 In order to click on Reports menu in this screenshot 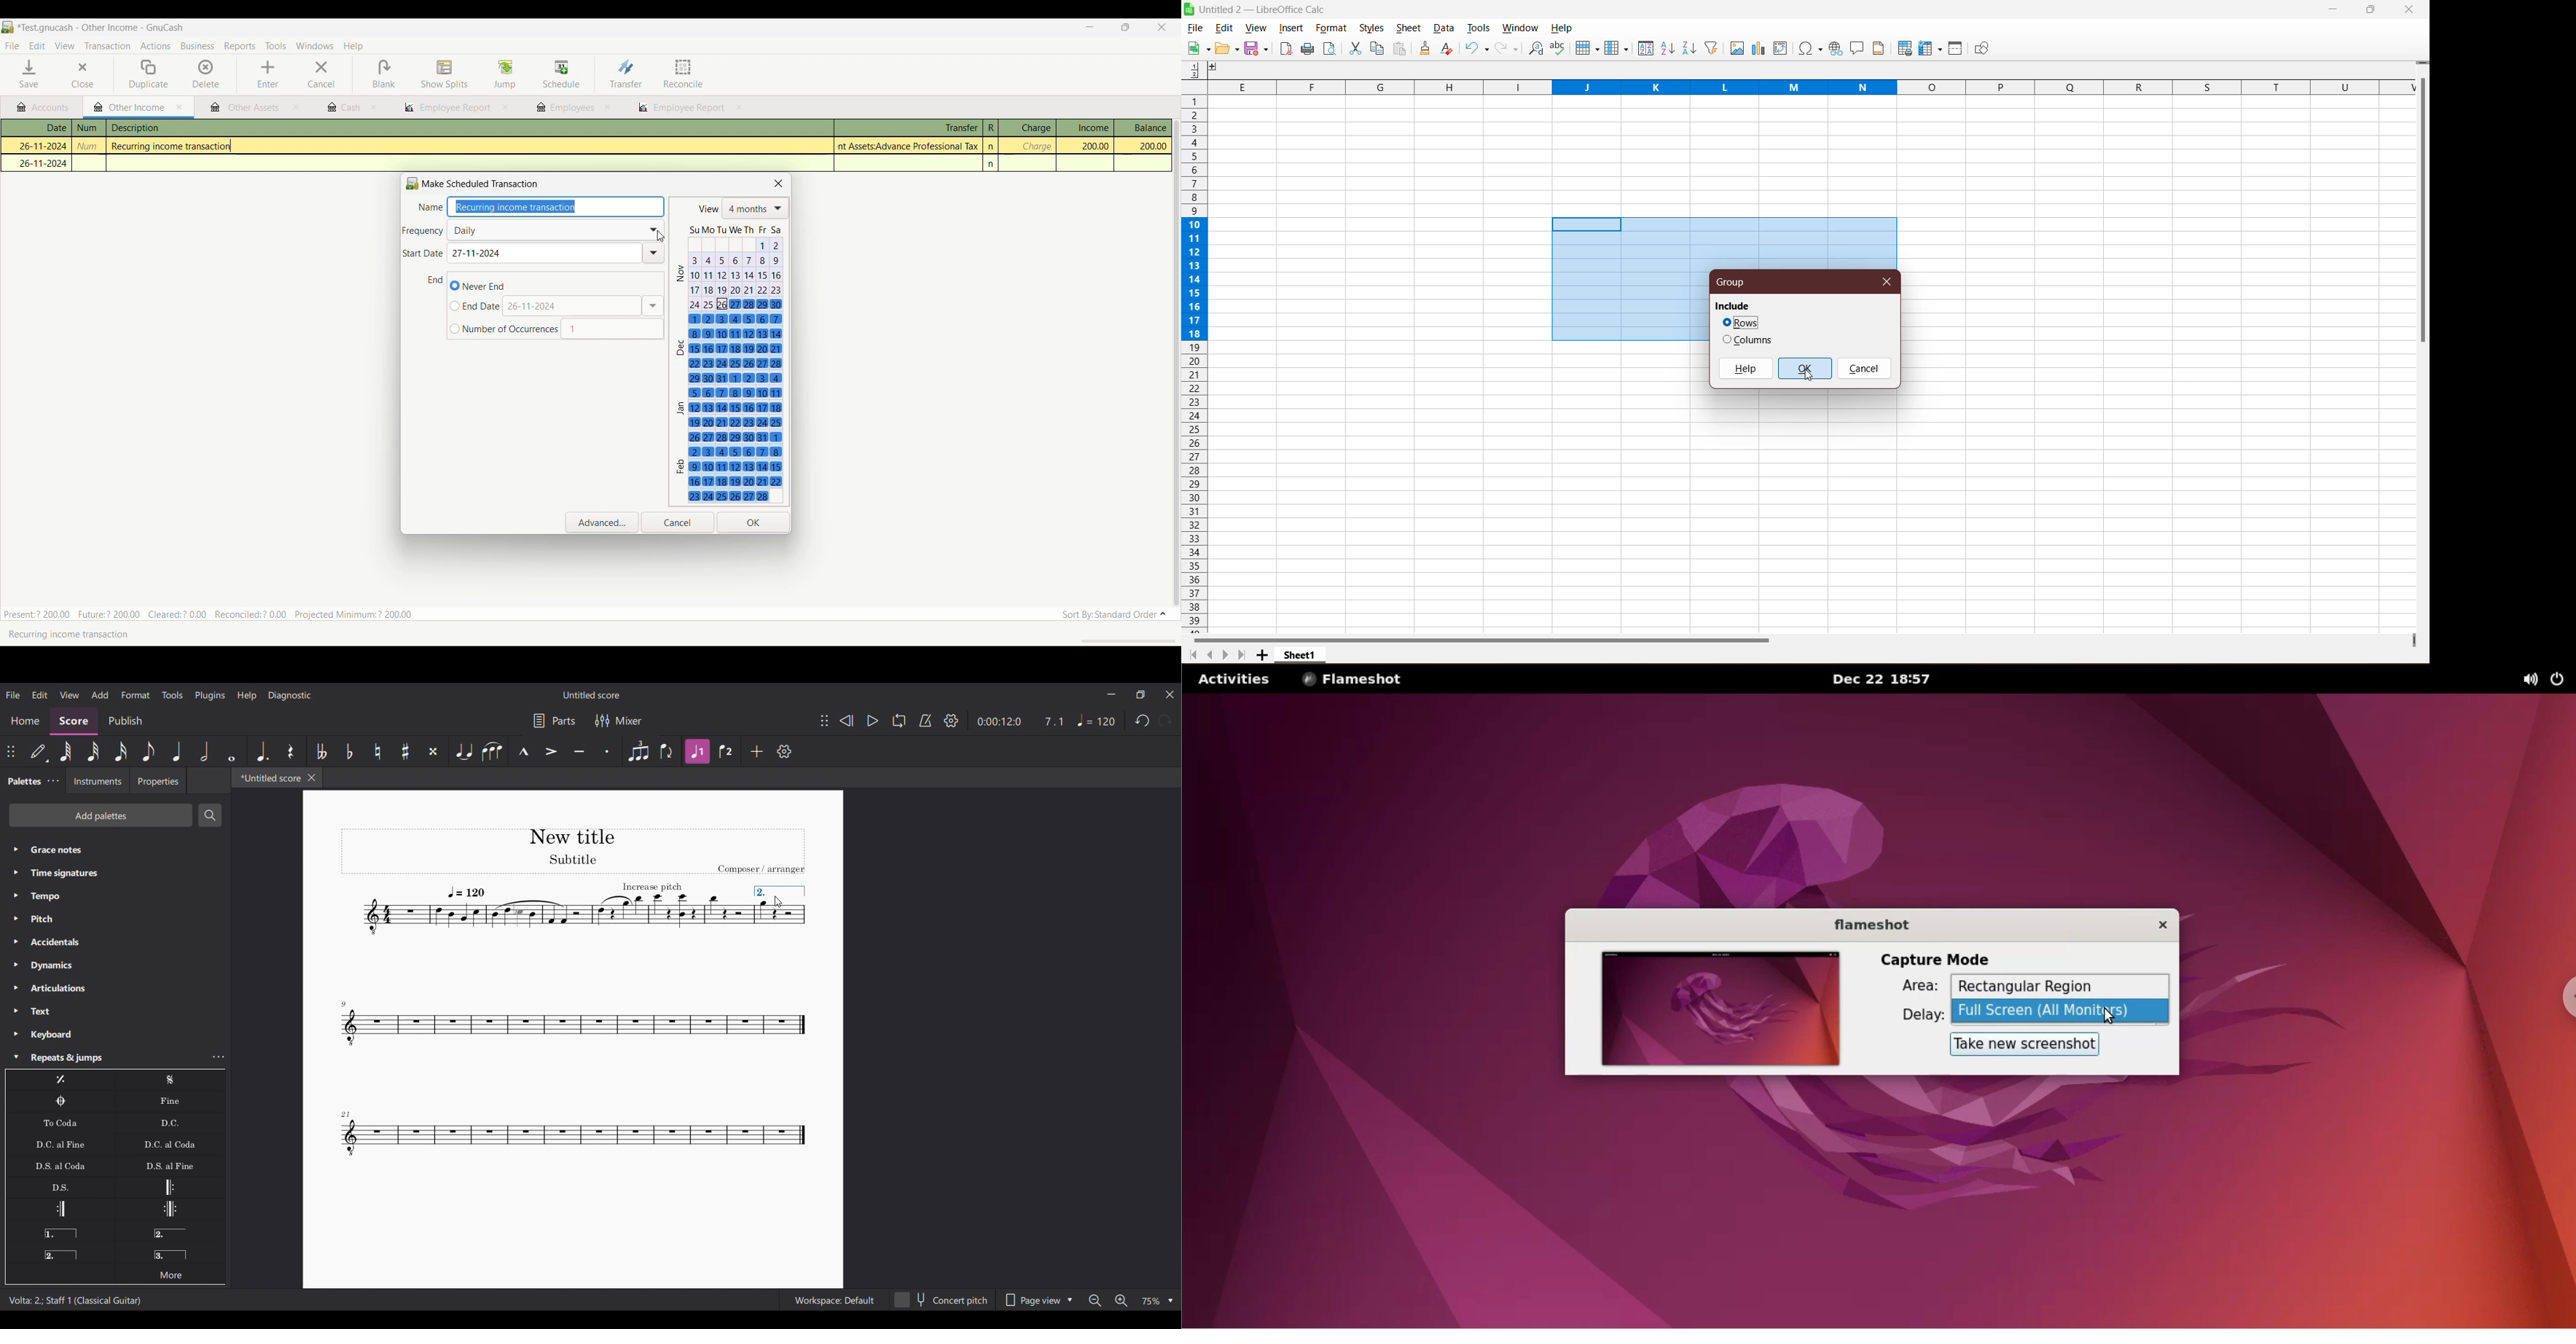, I will do `click(241, 46)`.